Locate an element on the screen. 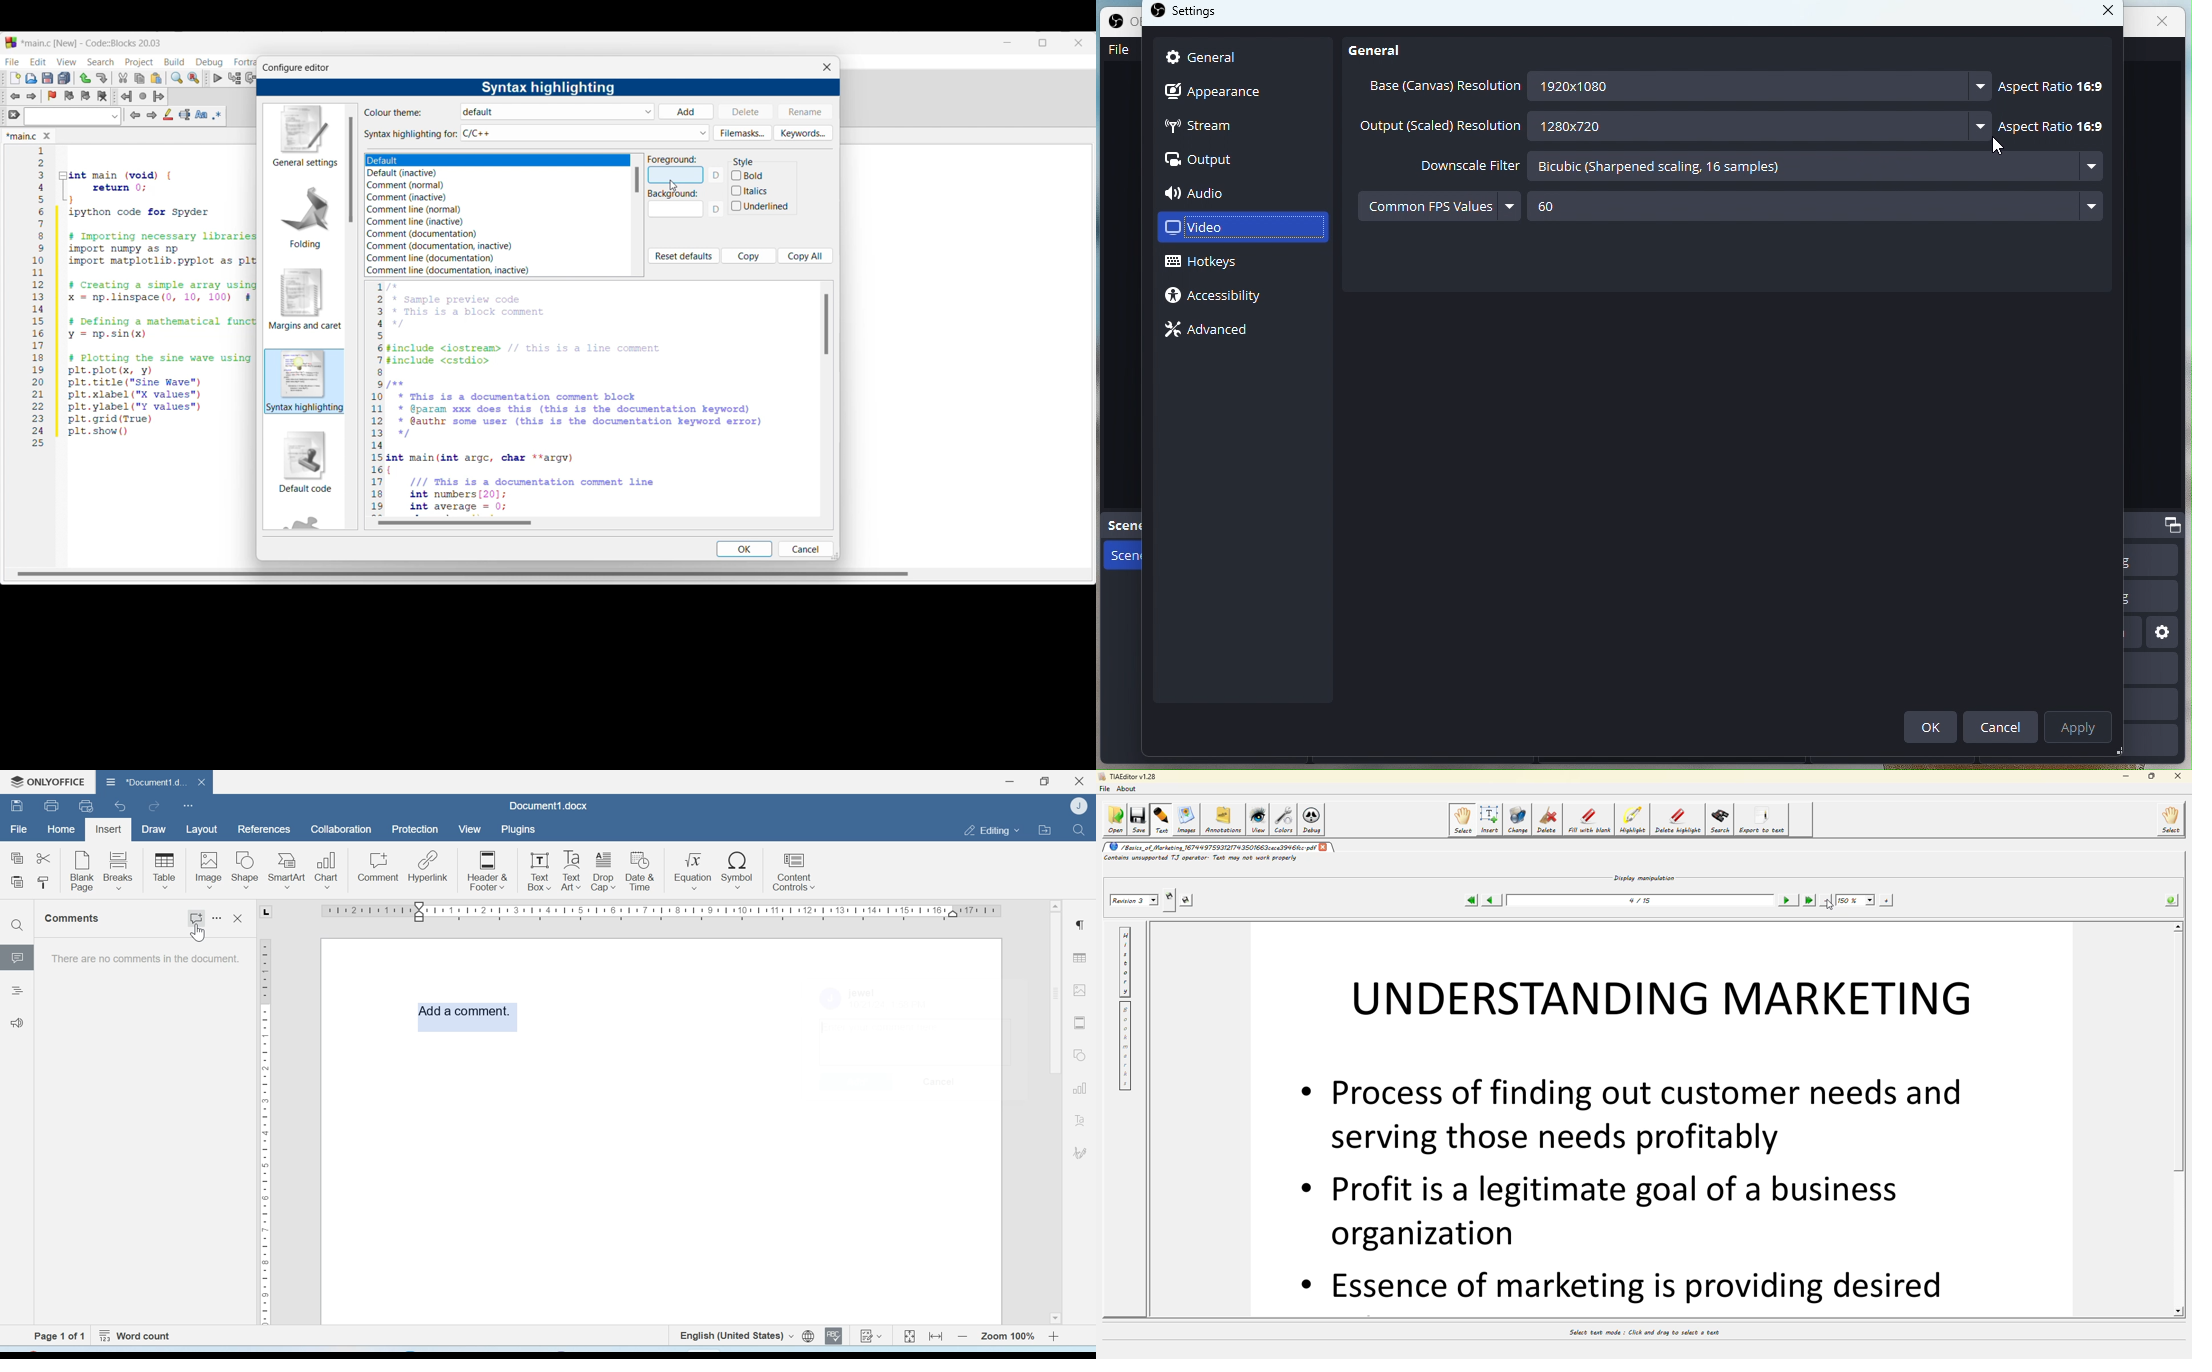 The height and width of the screenshot is (1372, 2212). Section title is located at coordinates (743, 162).